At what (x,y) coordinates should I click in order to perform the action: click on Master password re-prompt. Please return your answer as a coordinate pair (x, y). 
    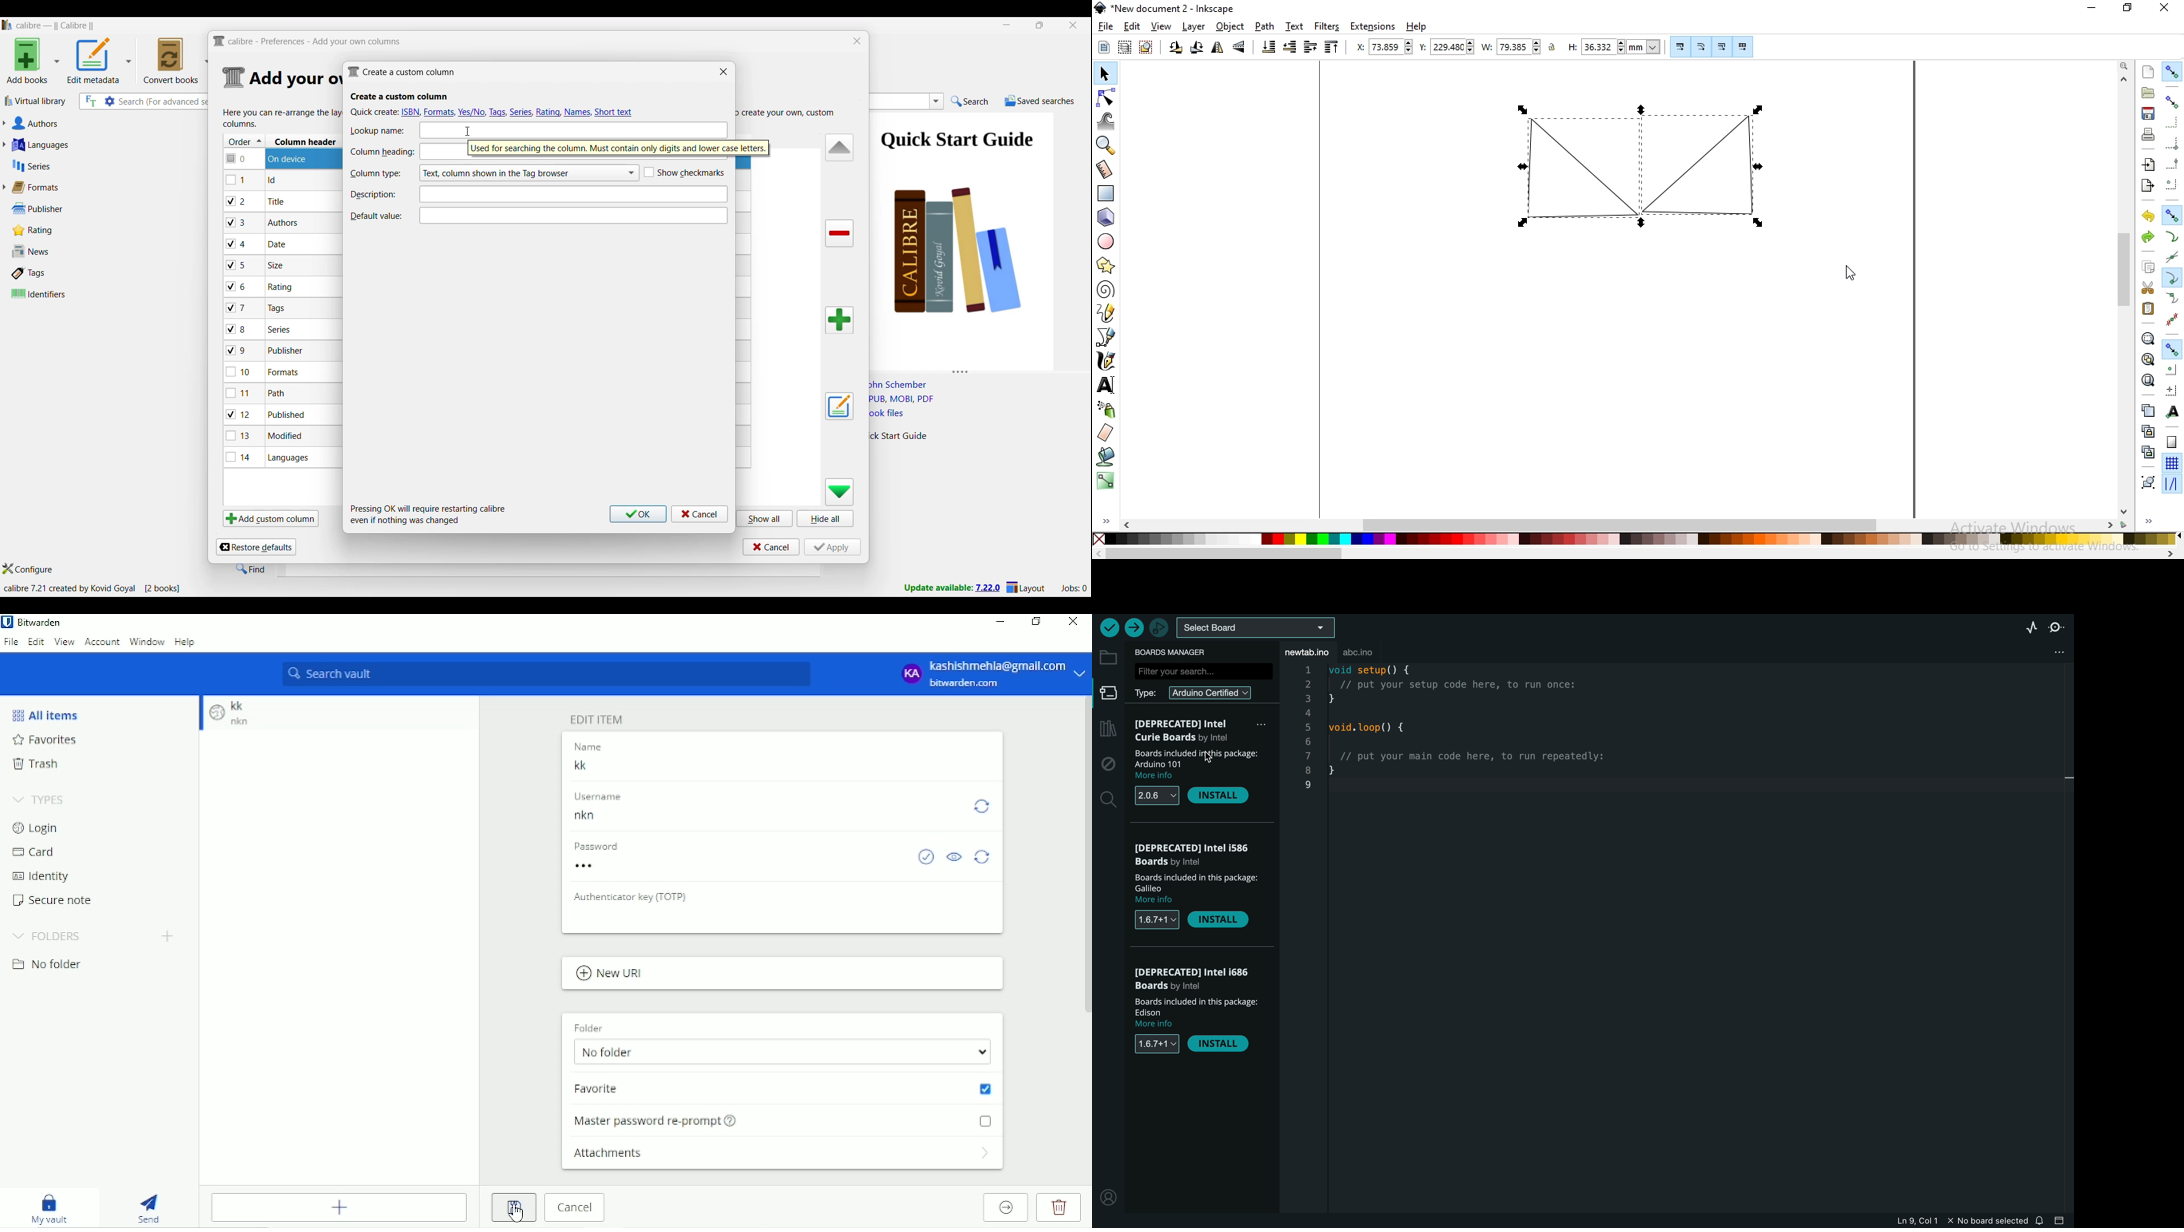
    Looking at the image, I should click on (779, 1120).